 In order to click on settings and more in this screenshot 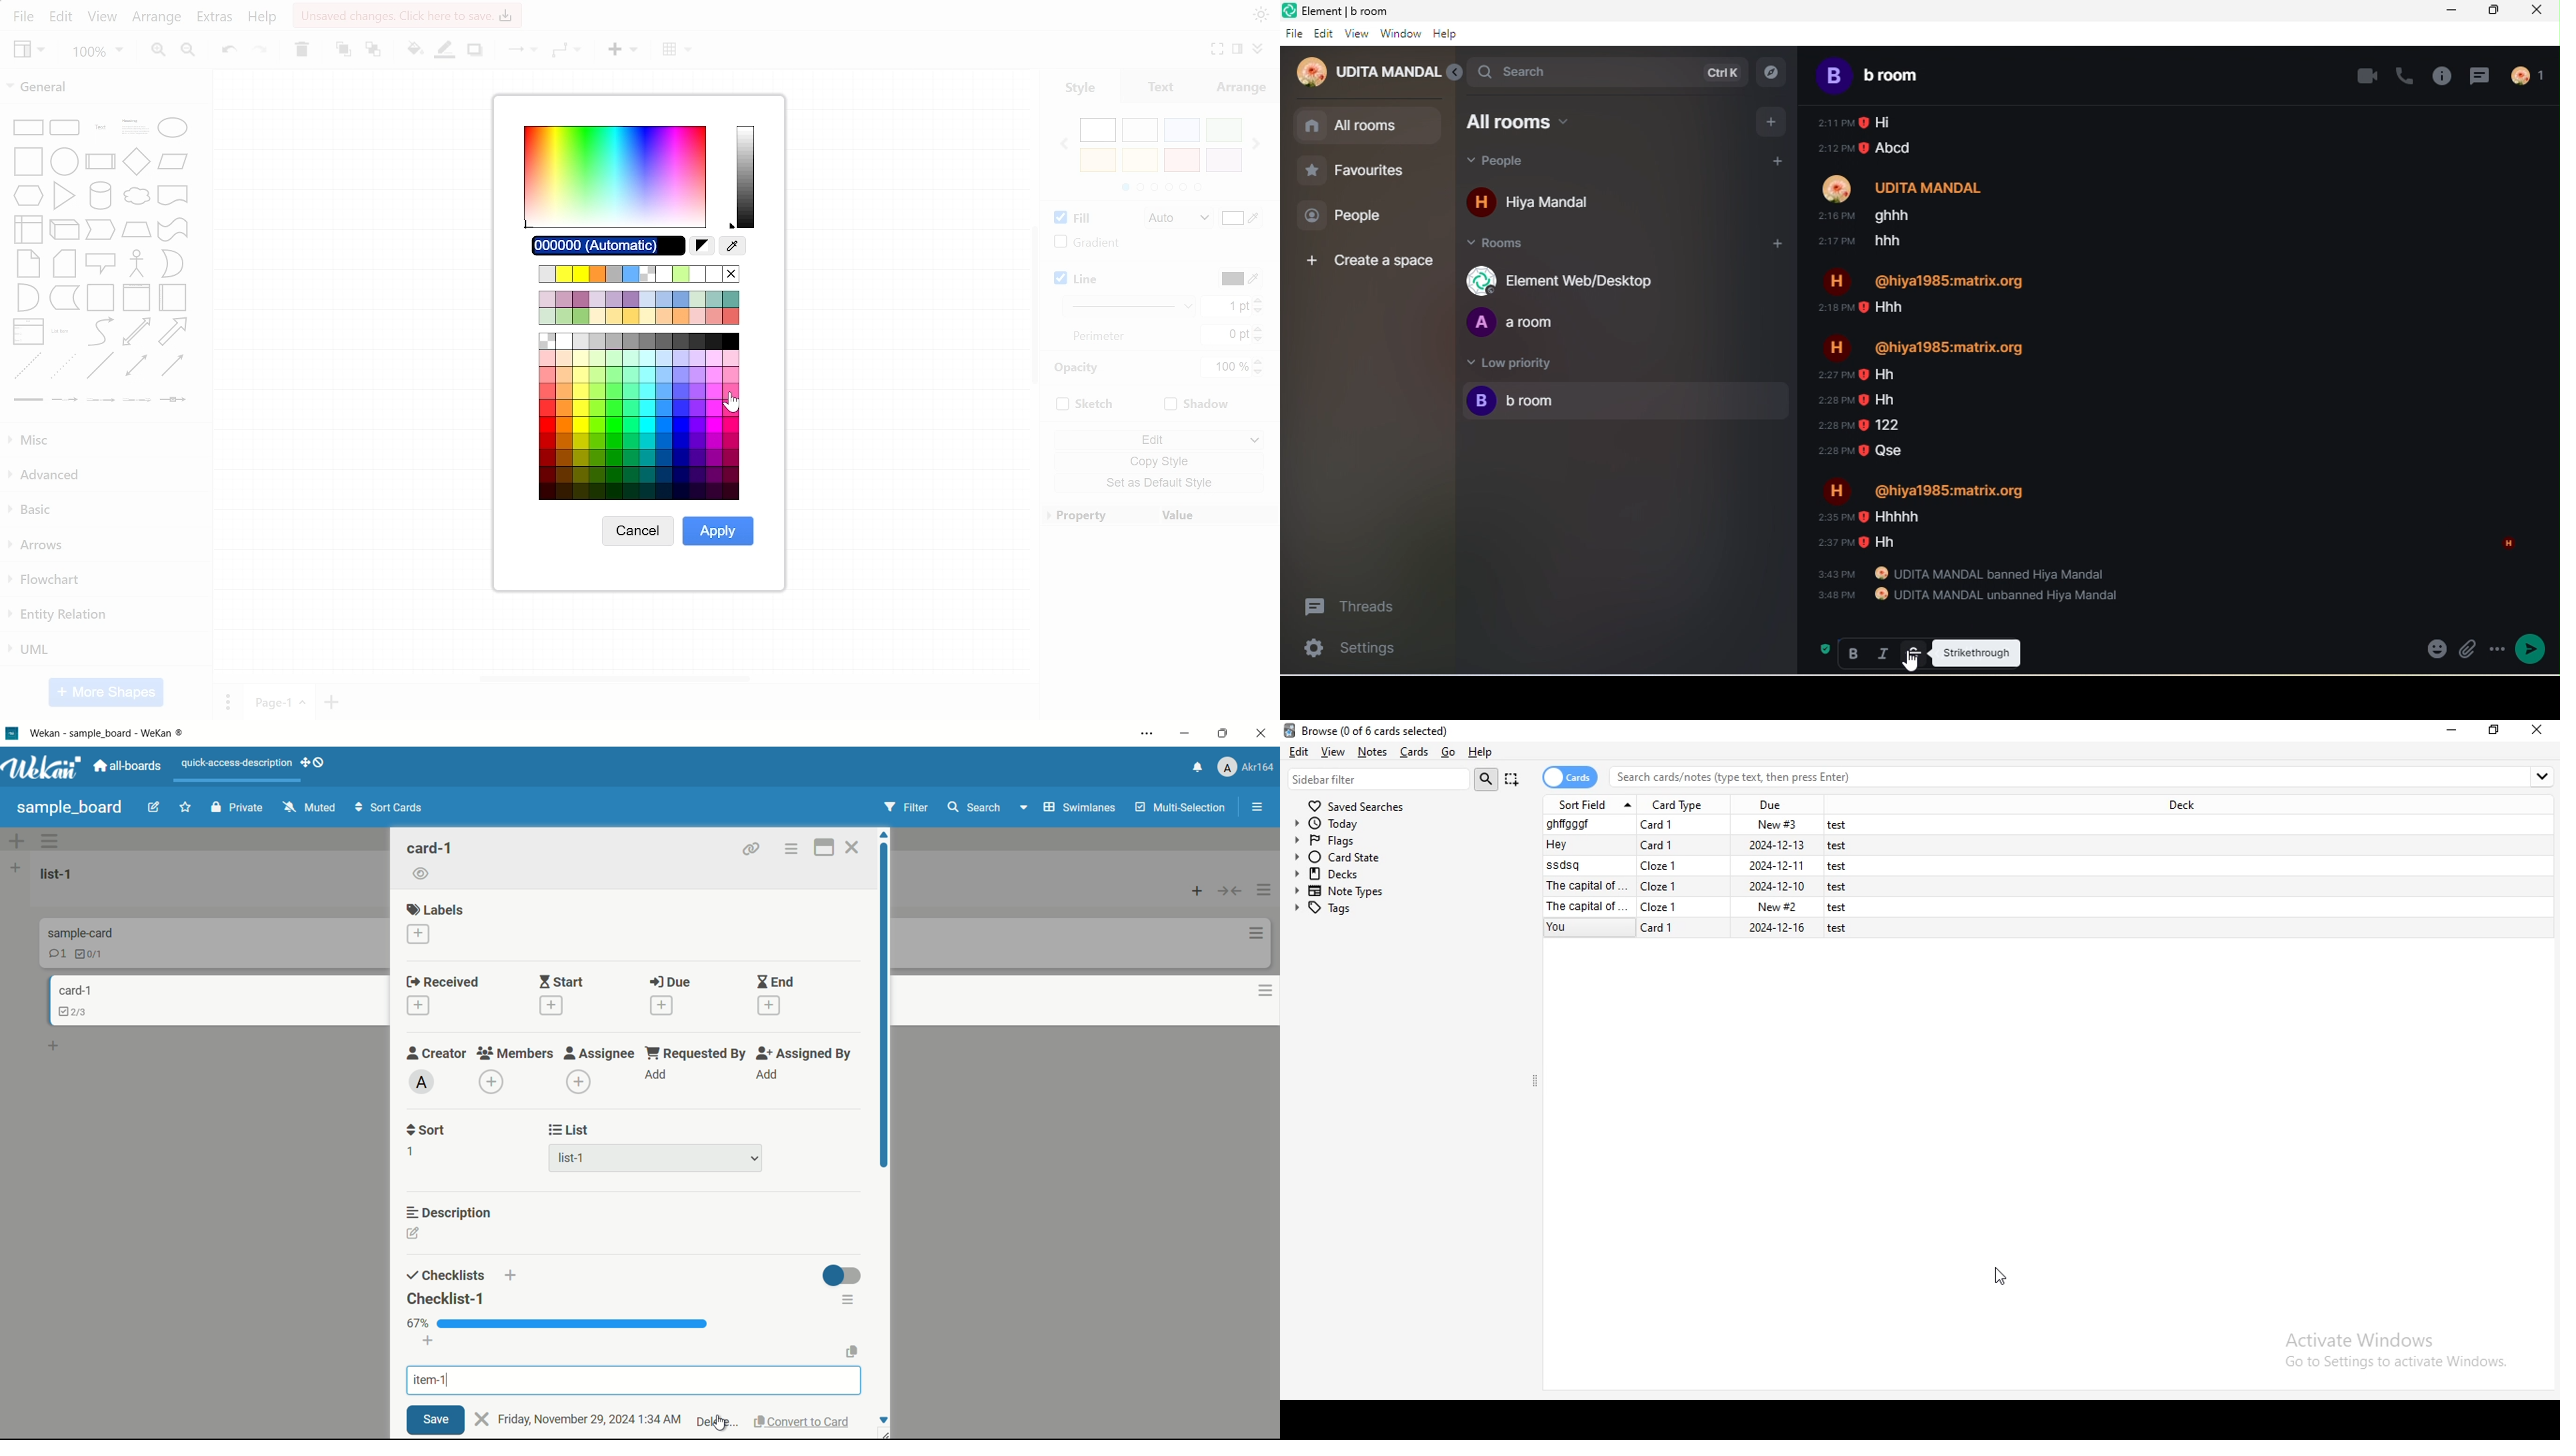, I will do `click(1143, 733)`.